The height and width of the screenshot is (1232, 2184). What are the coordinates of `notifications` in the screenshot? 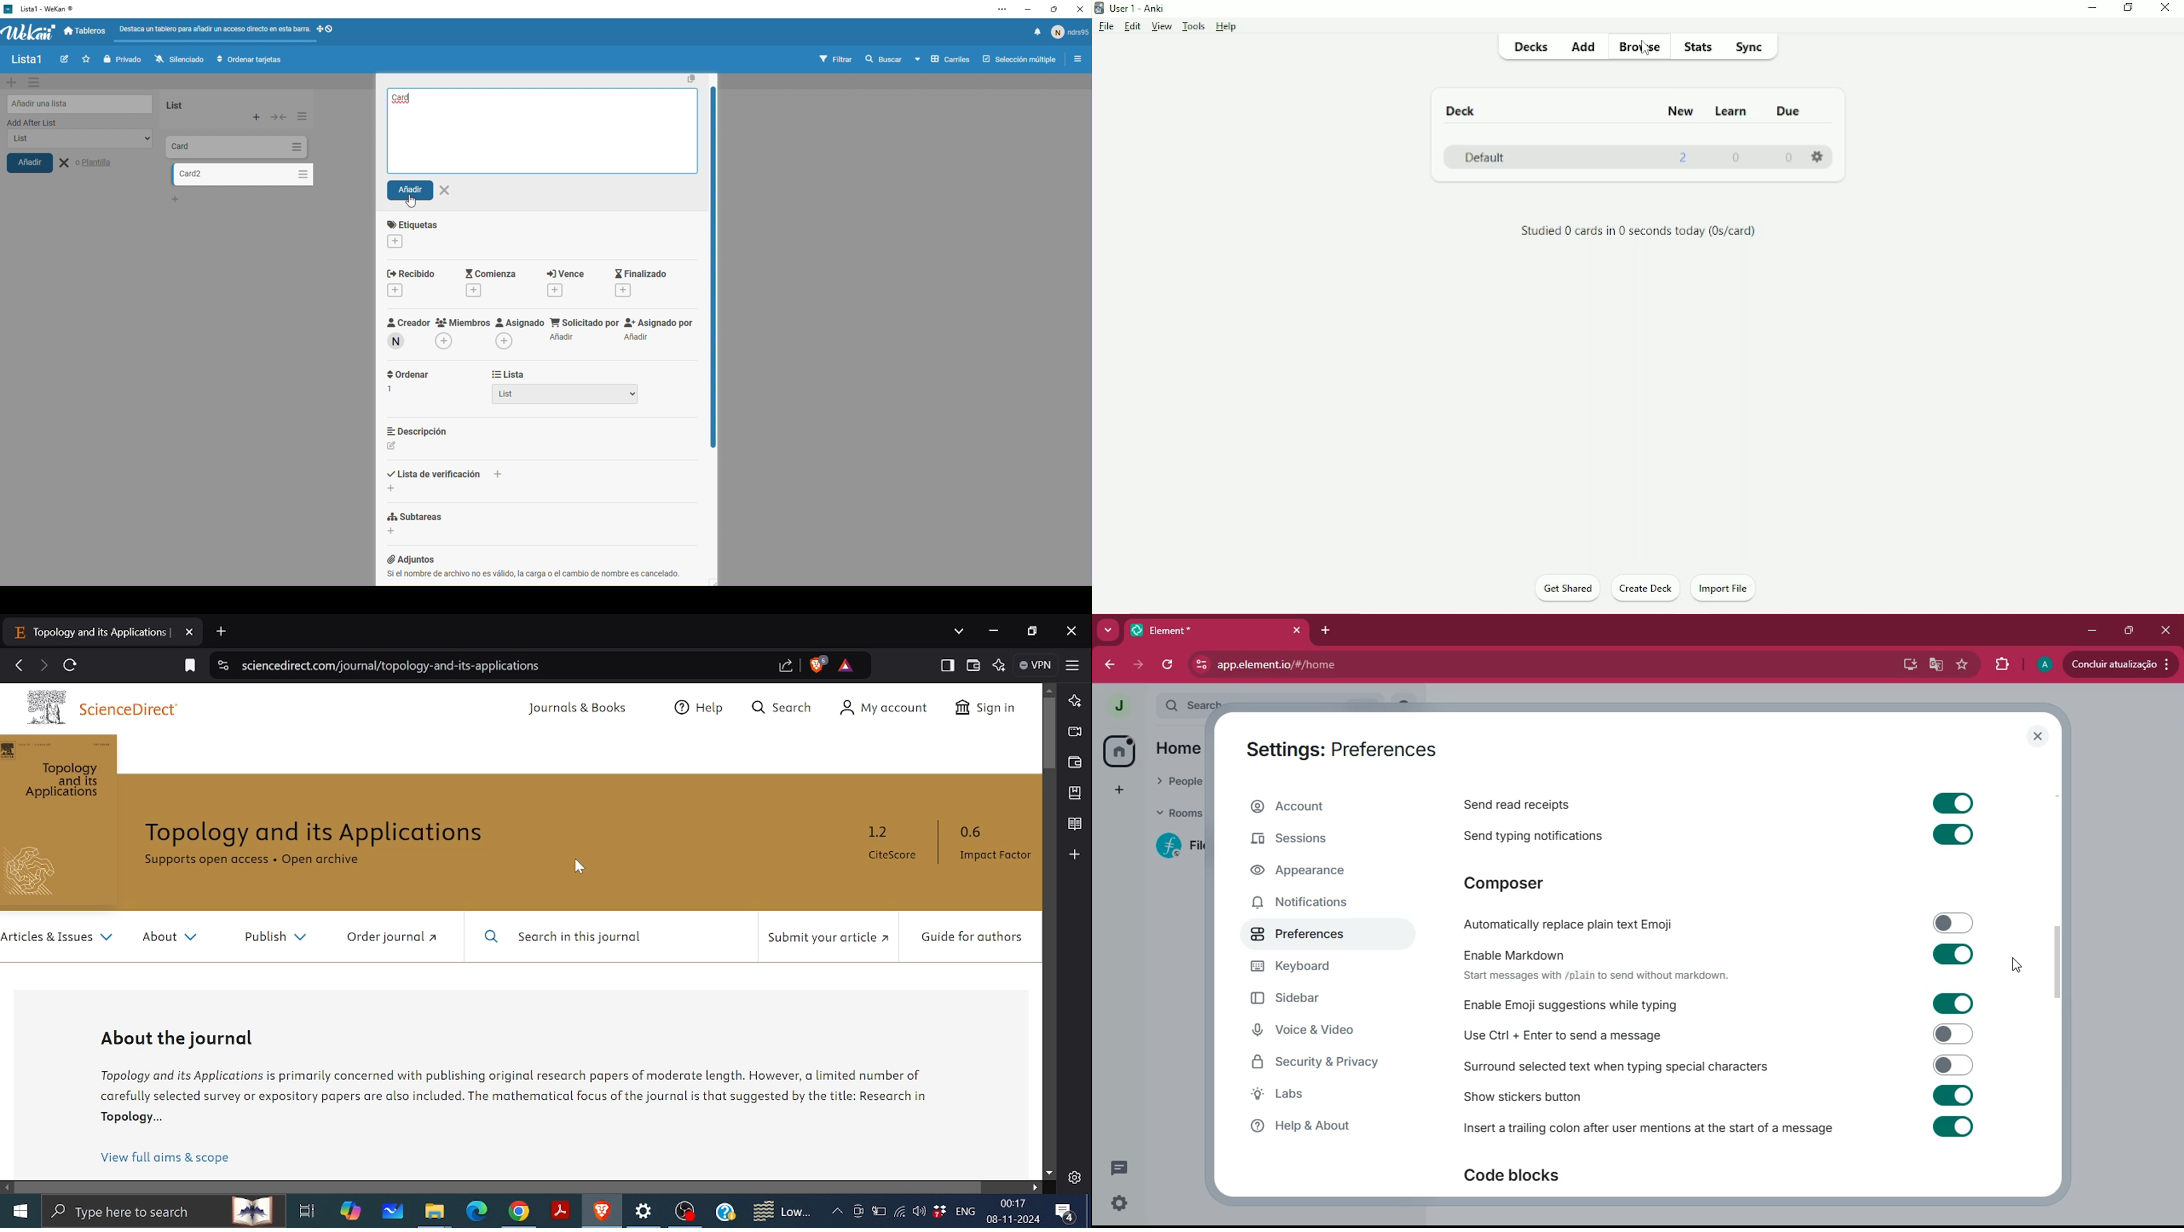 It's located at (1313, 905).